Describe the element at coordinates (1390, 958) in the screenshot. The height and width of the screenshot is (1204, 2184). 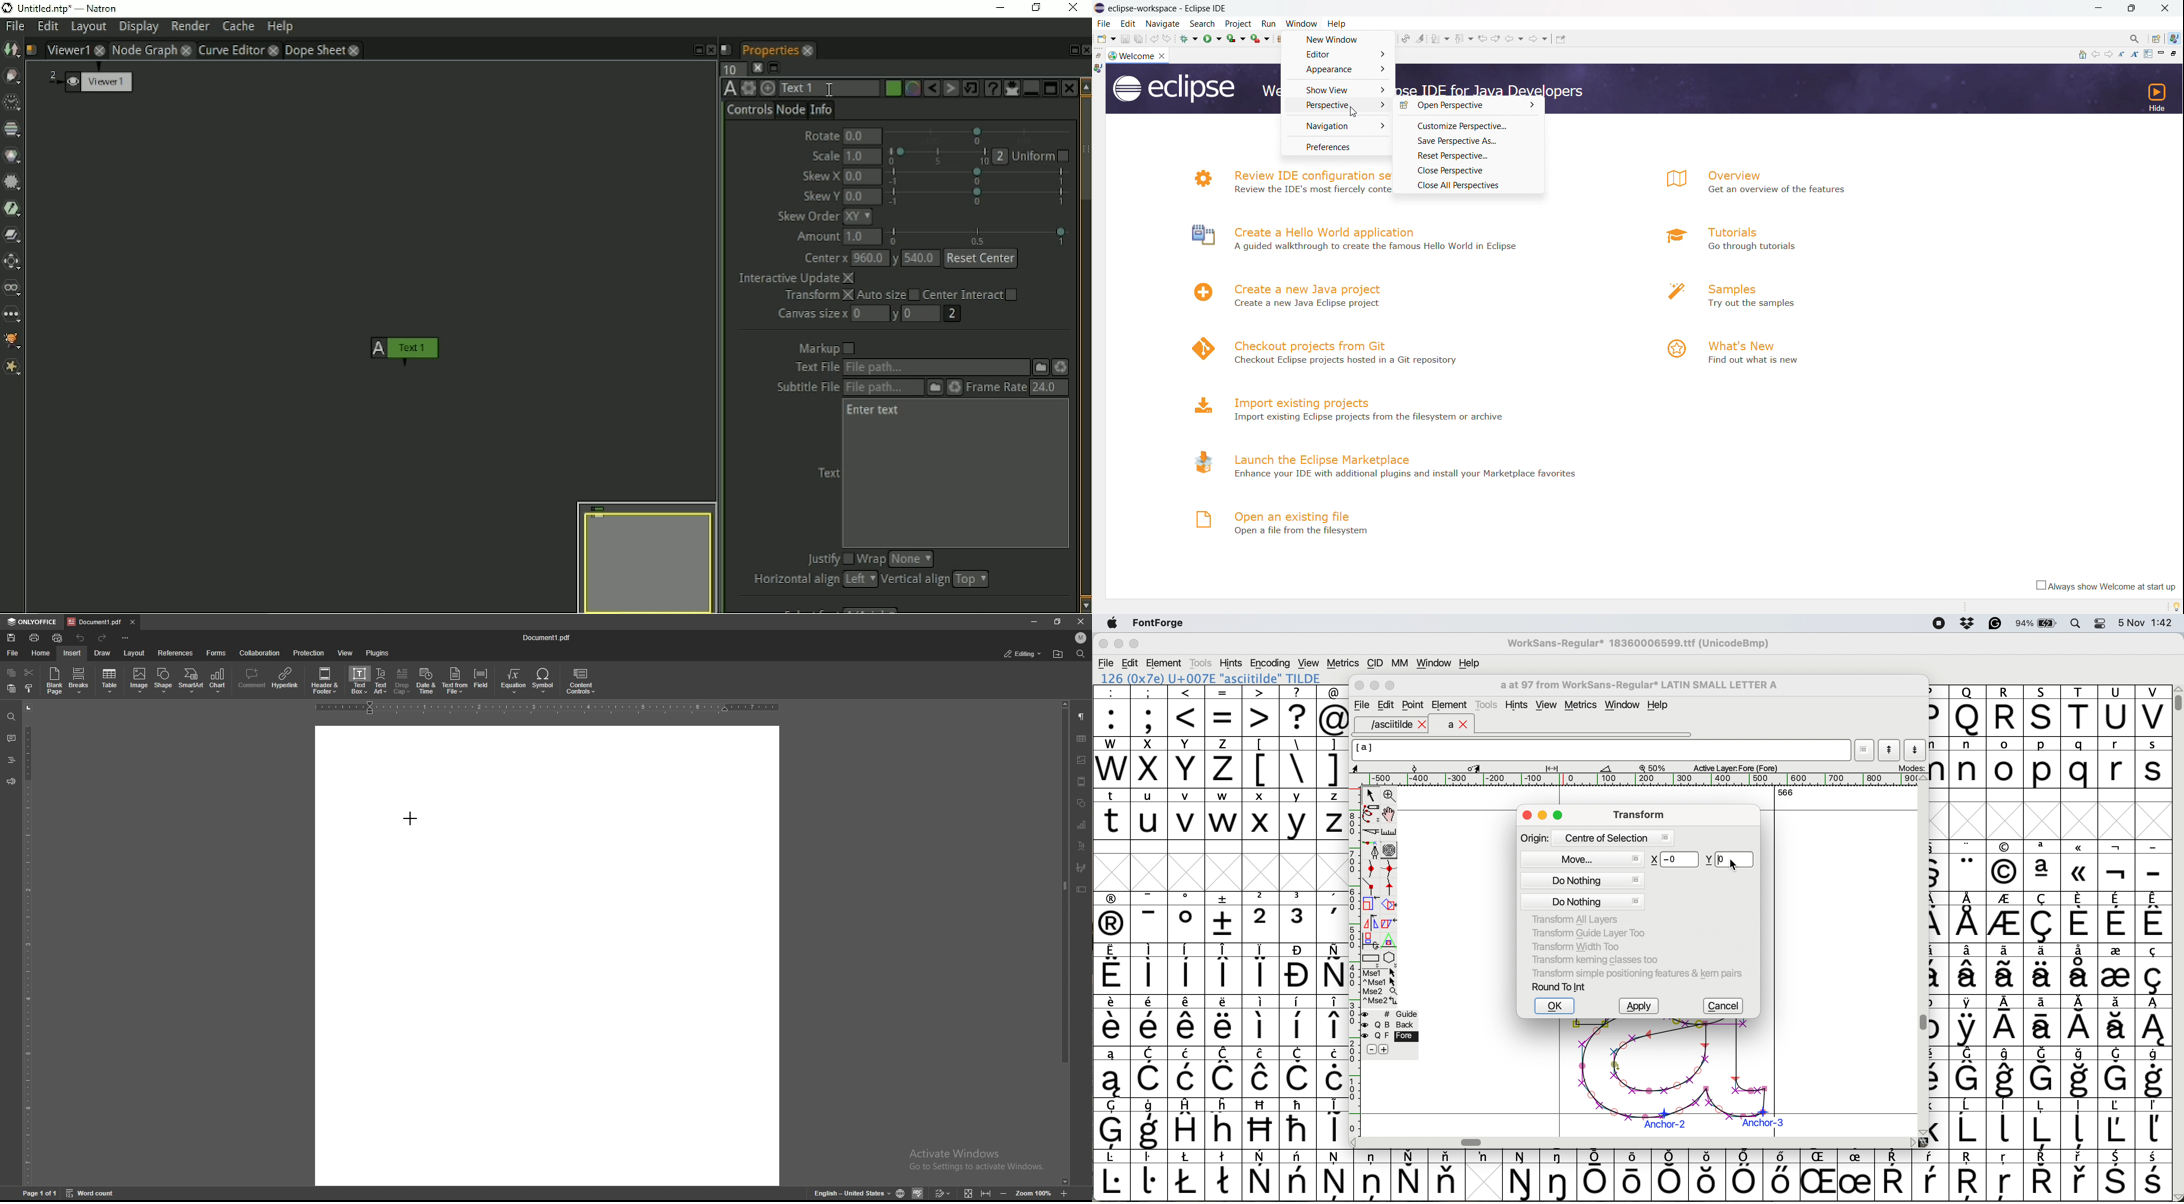
I see `star or polygon` at that location.